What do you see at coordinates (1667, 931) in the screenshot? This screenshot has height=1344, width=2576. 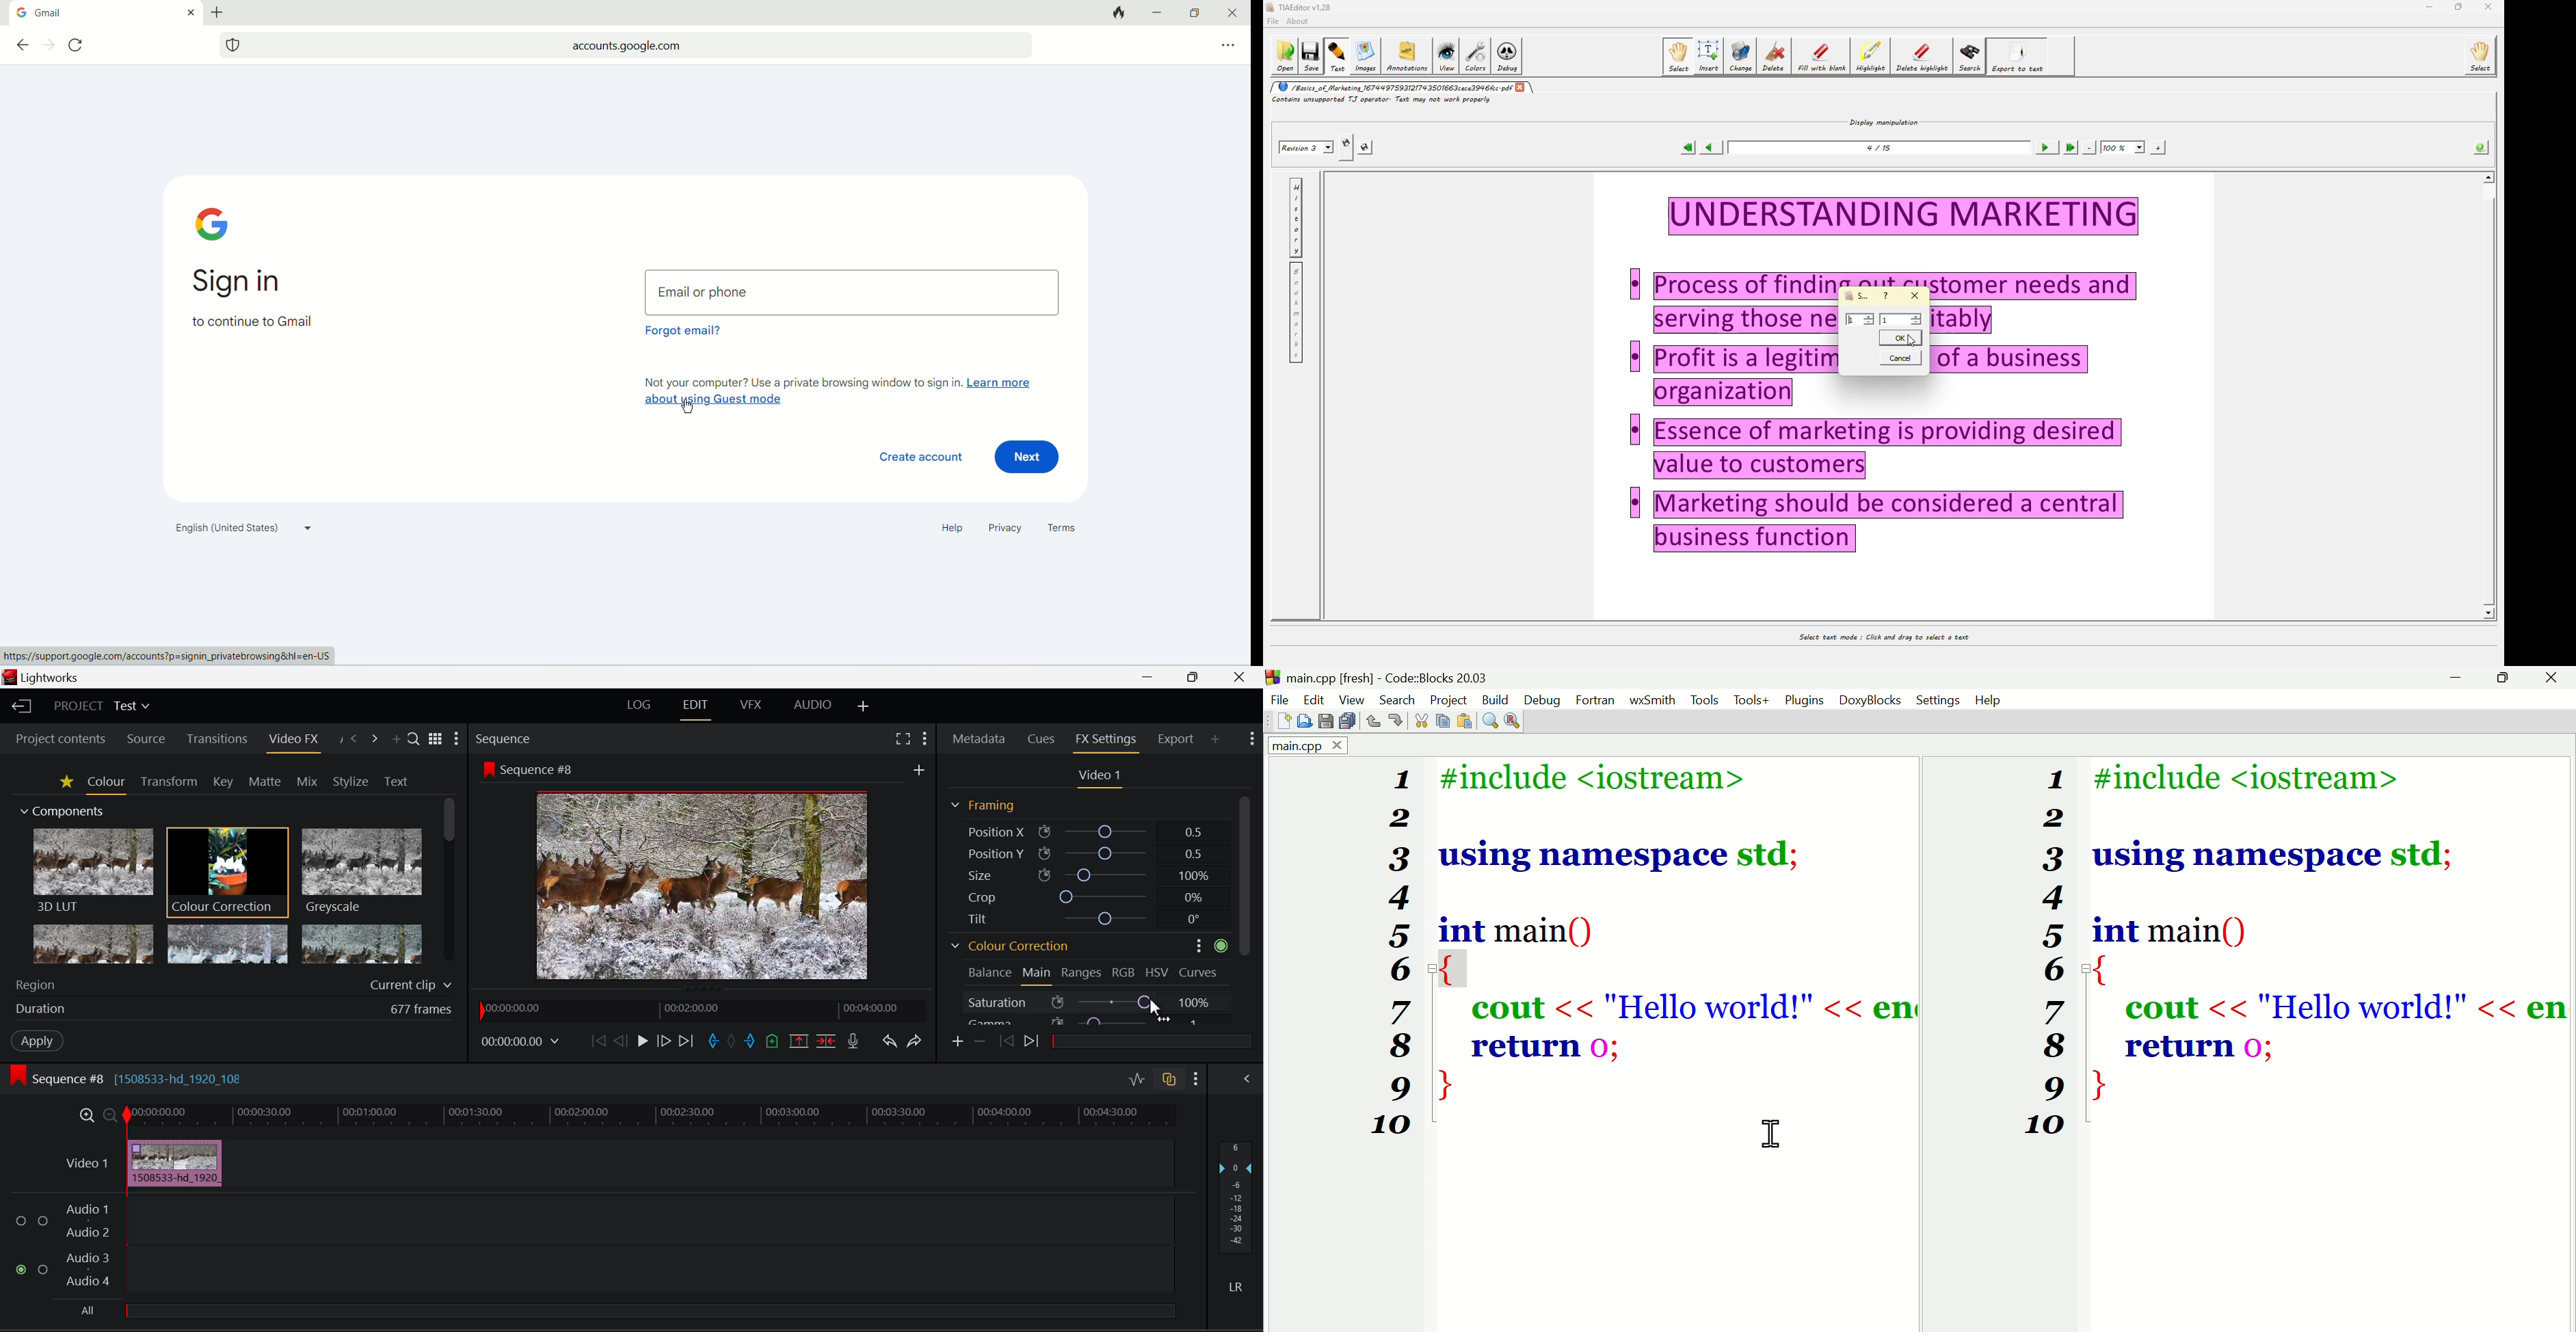 I see `#include <iostream>
using namespace std;
int main()
i
cout << "Hello world!" << en
return o;
}` at bounding box center [1667, 931].